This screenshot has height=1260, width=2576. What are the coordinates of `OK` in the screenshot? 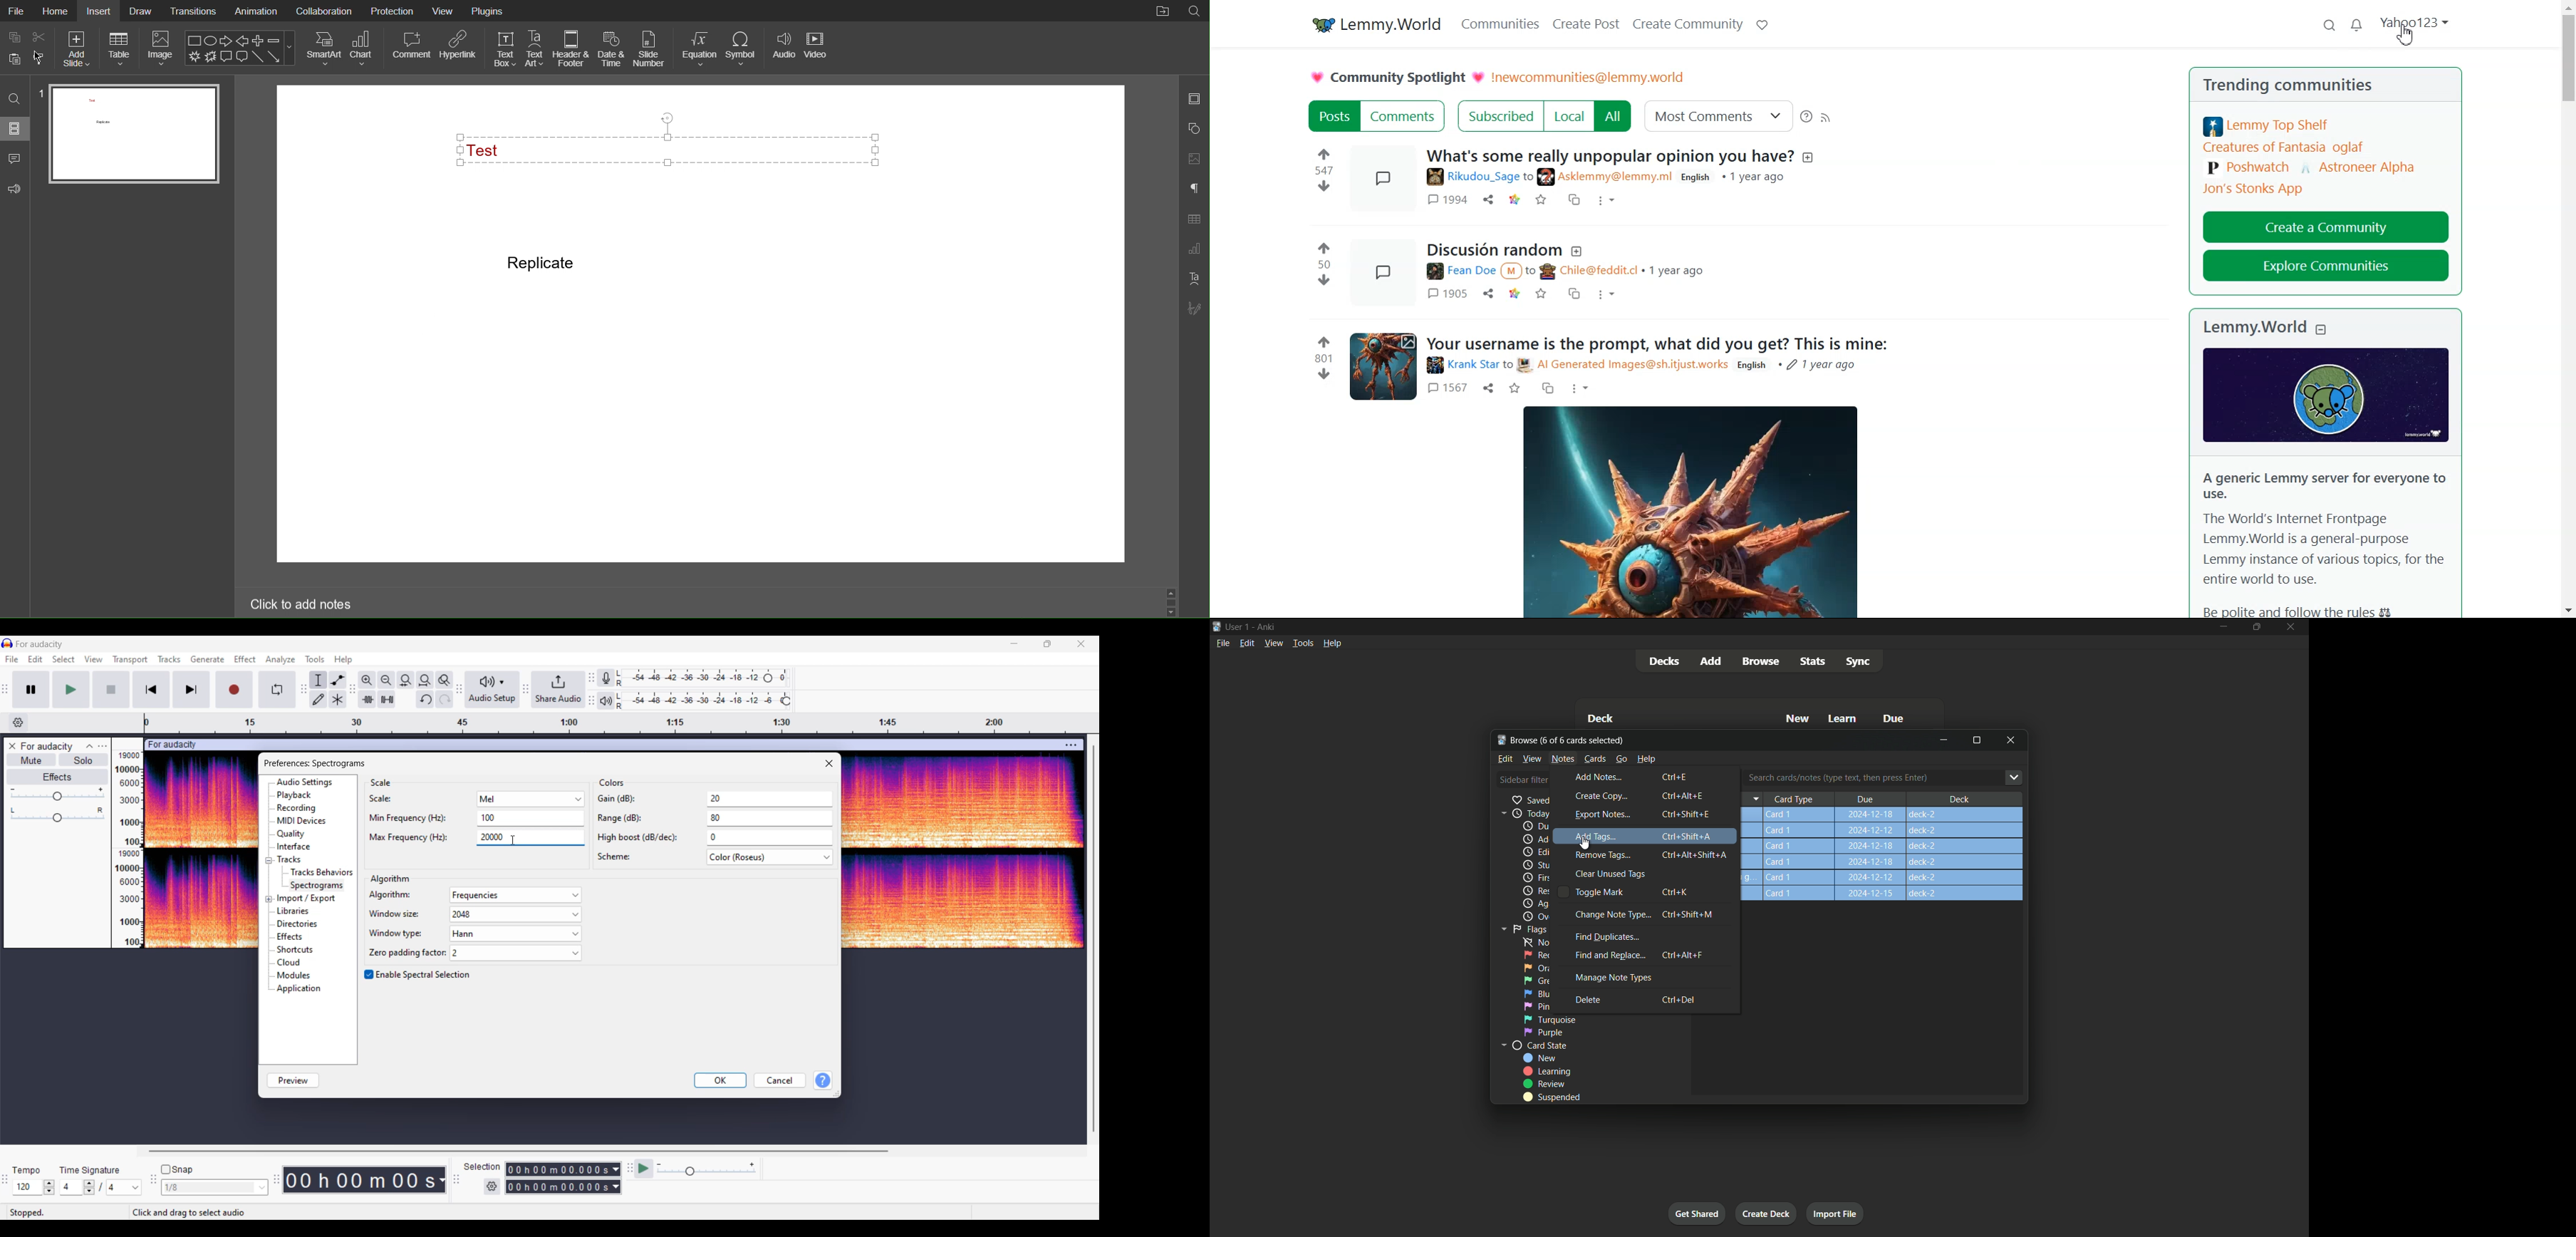 It's located at (720, 1080).